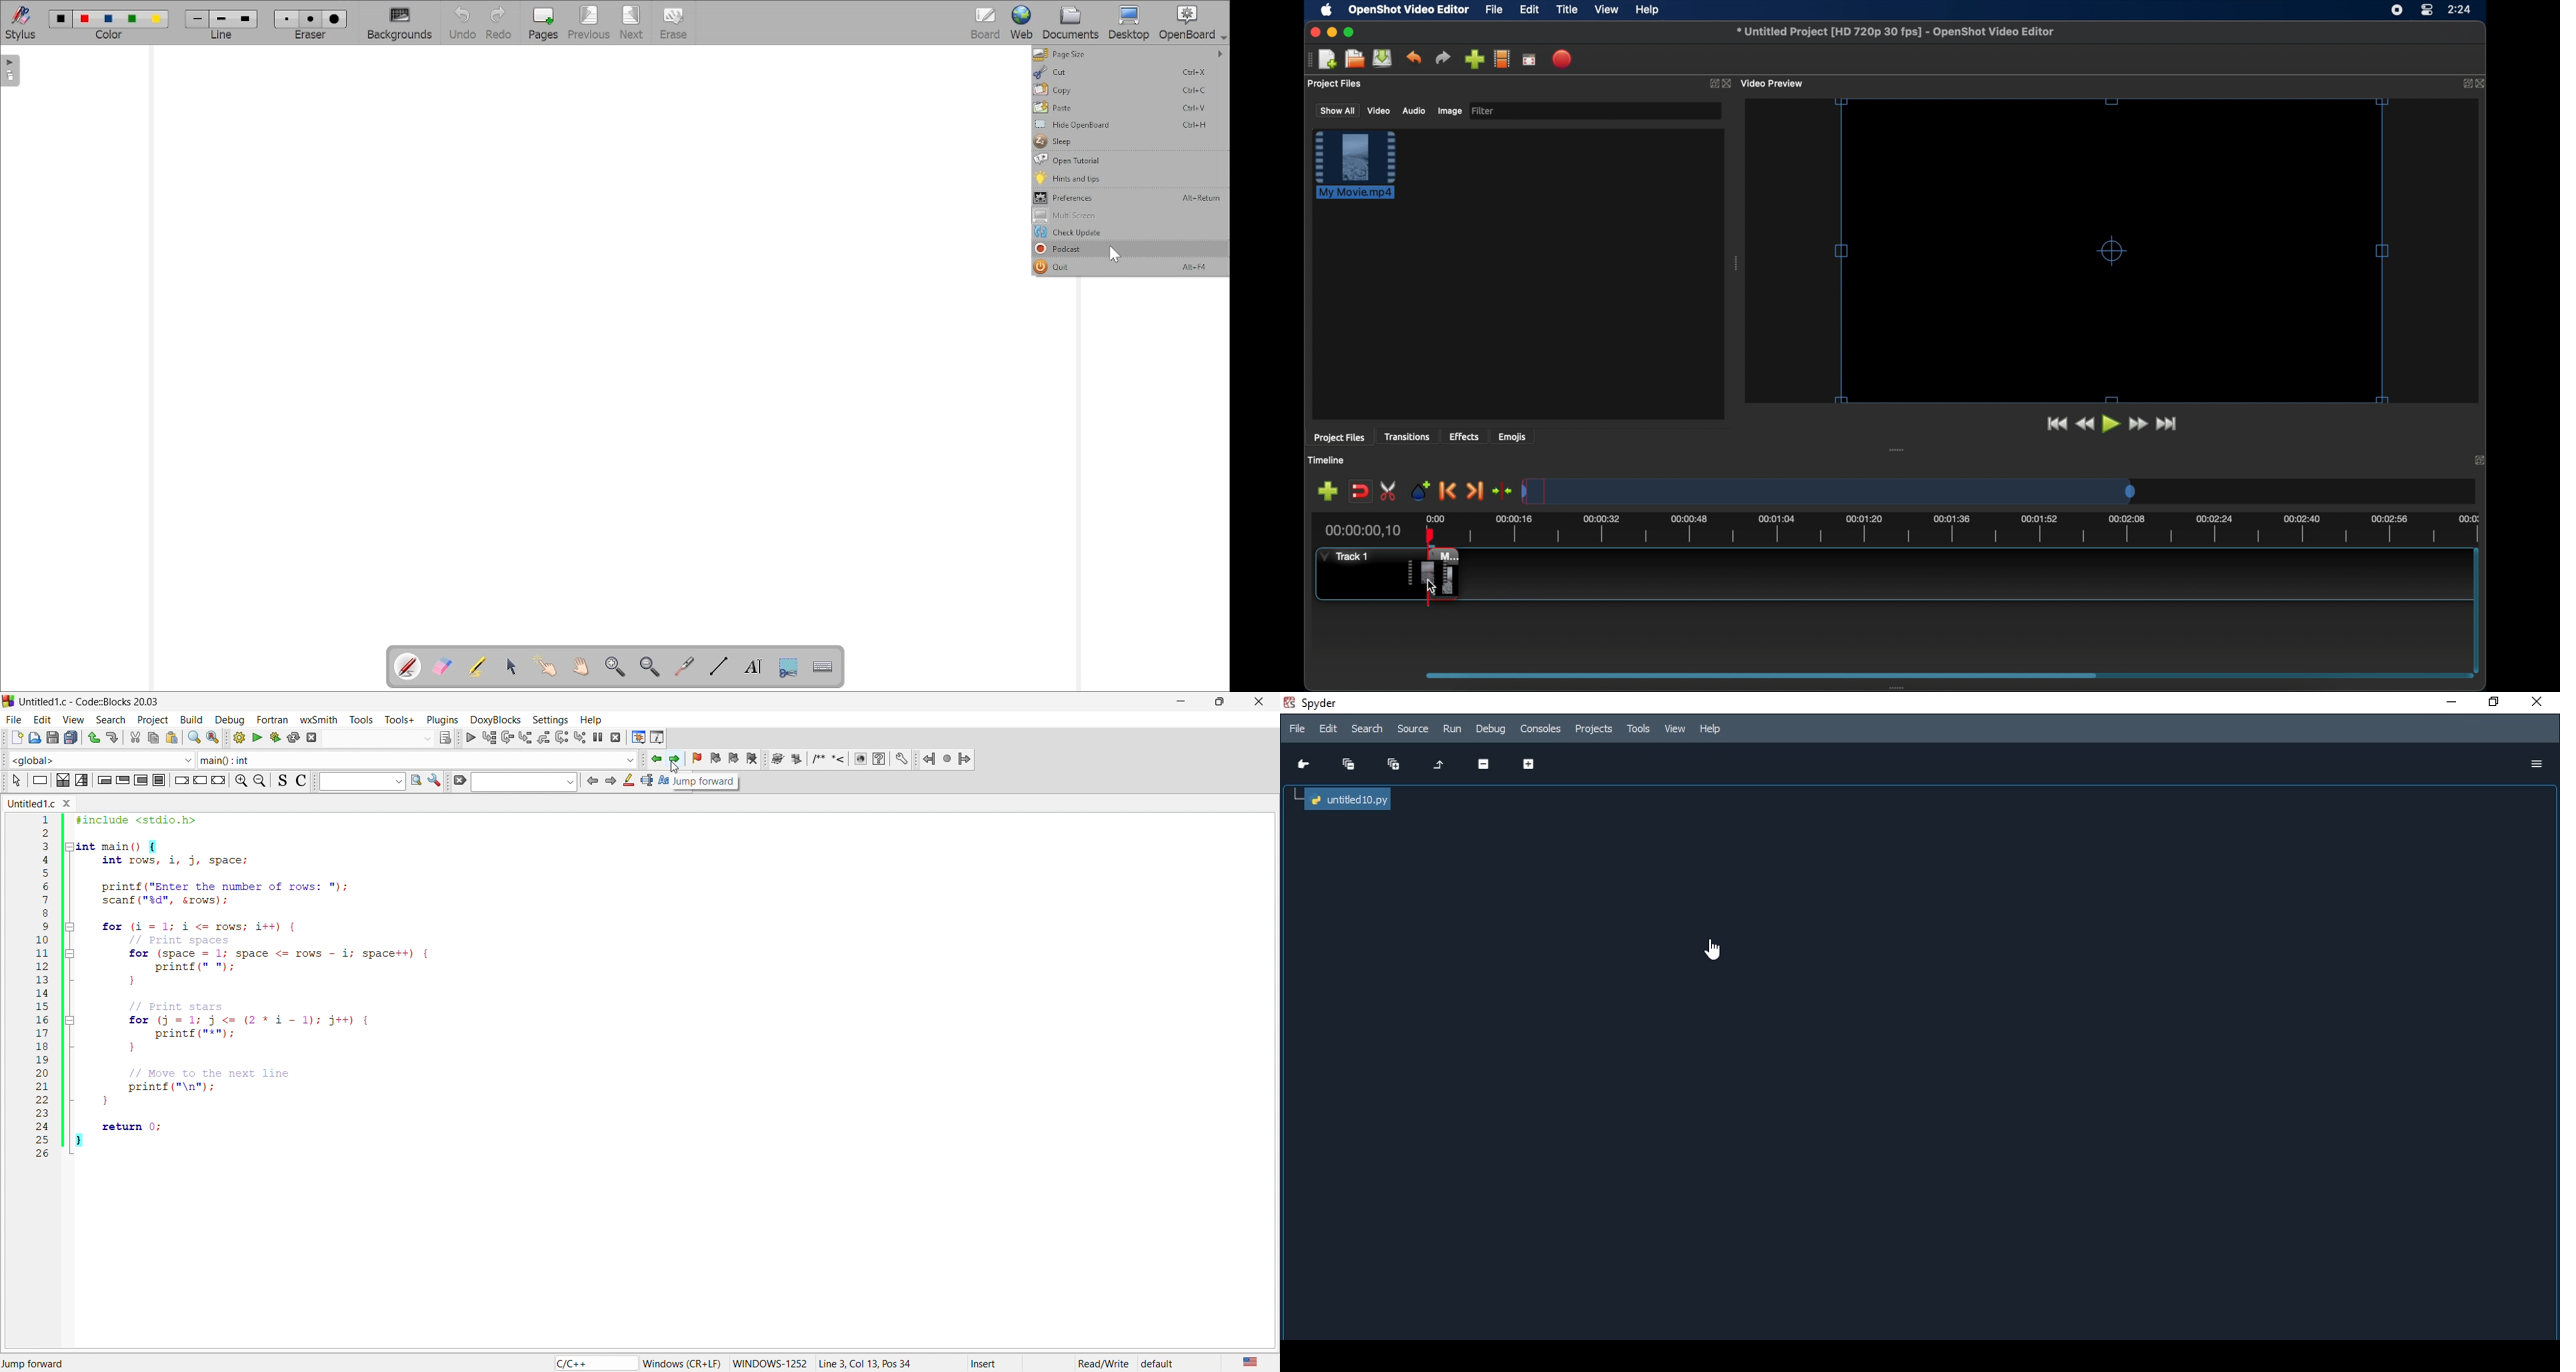 The height and width of the screenshot is (1372, 2576). I want to click on Line 17, Col 25, Pos 384, so click(876, 1361).